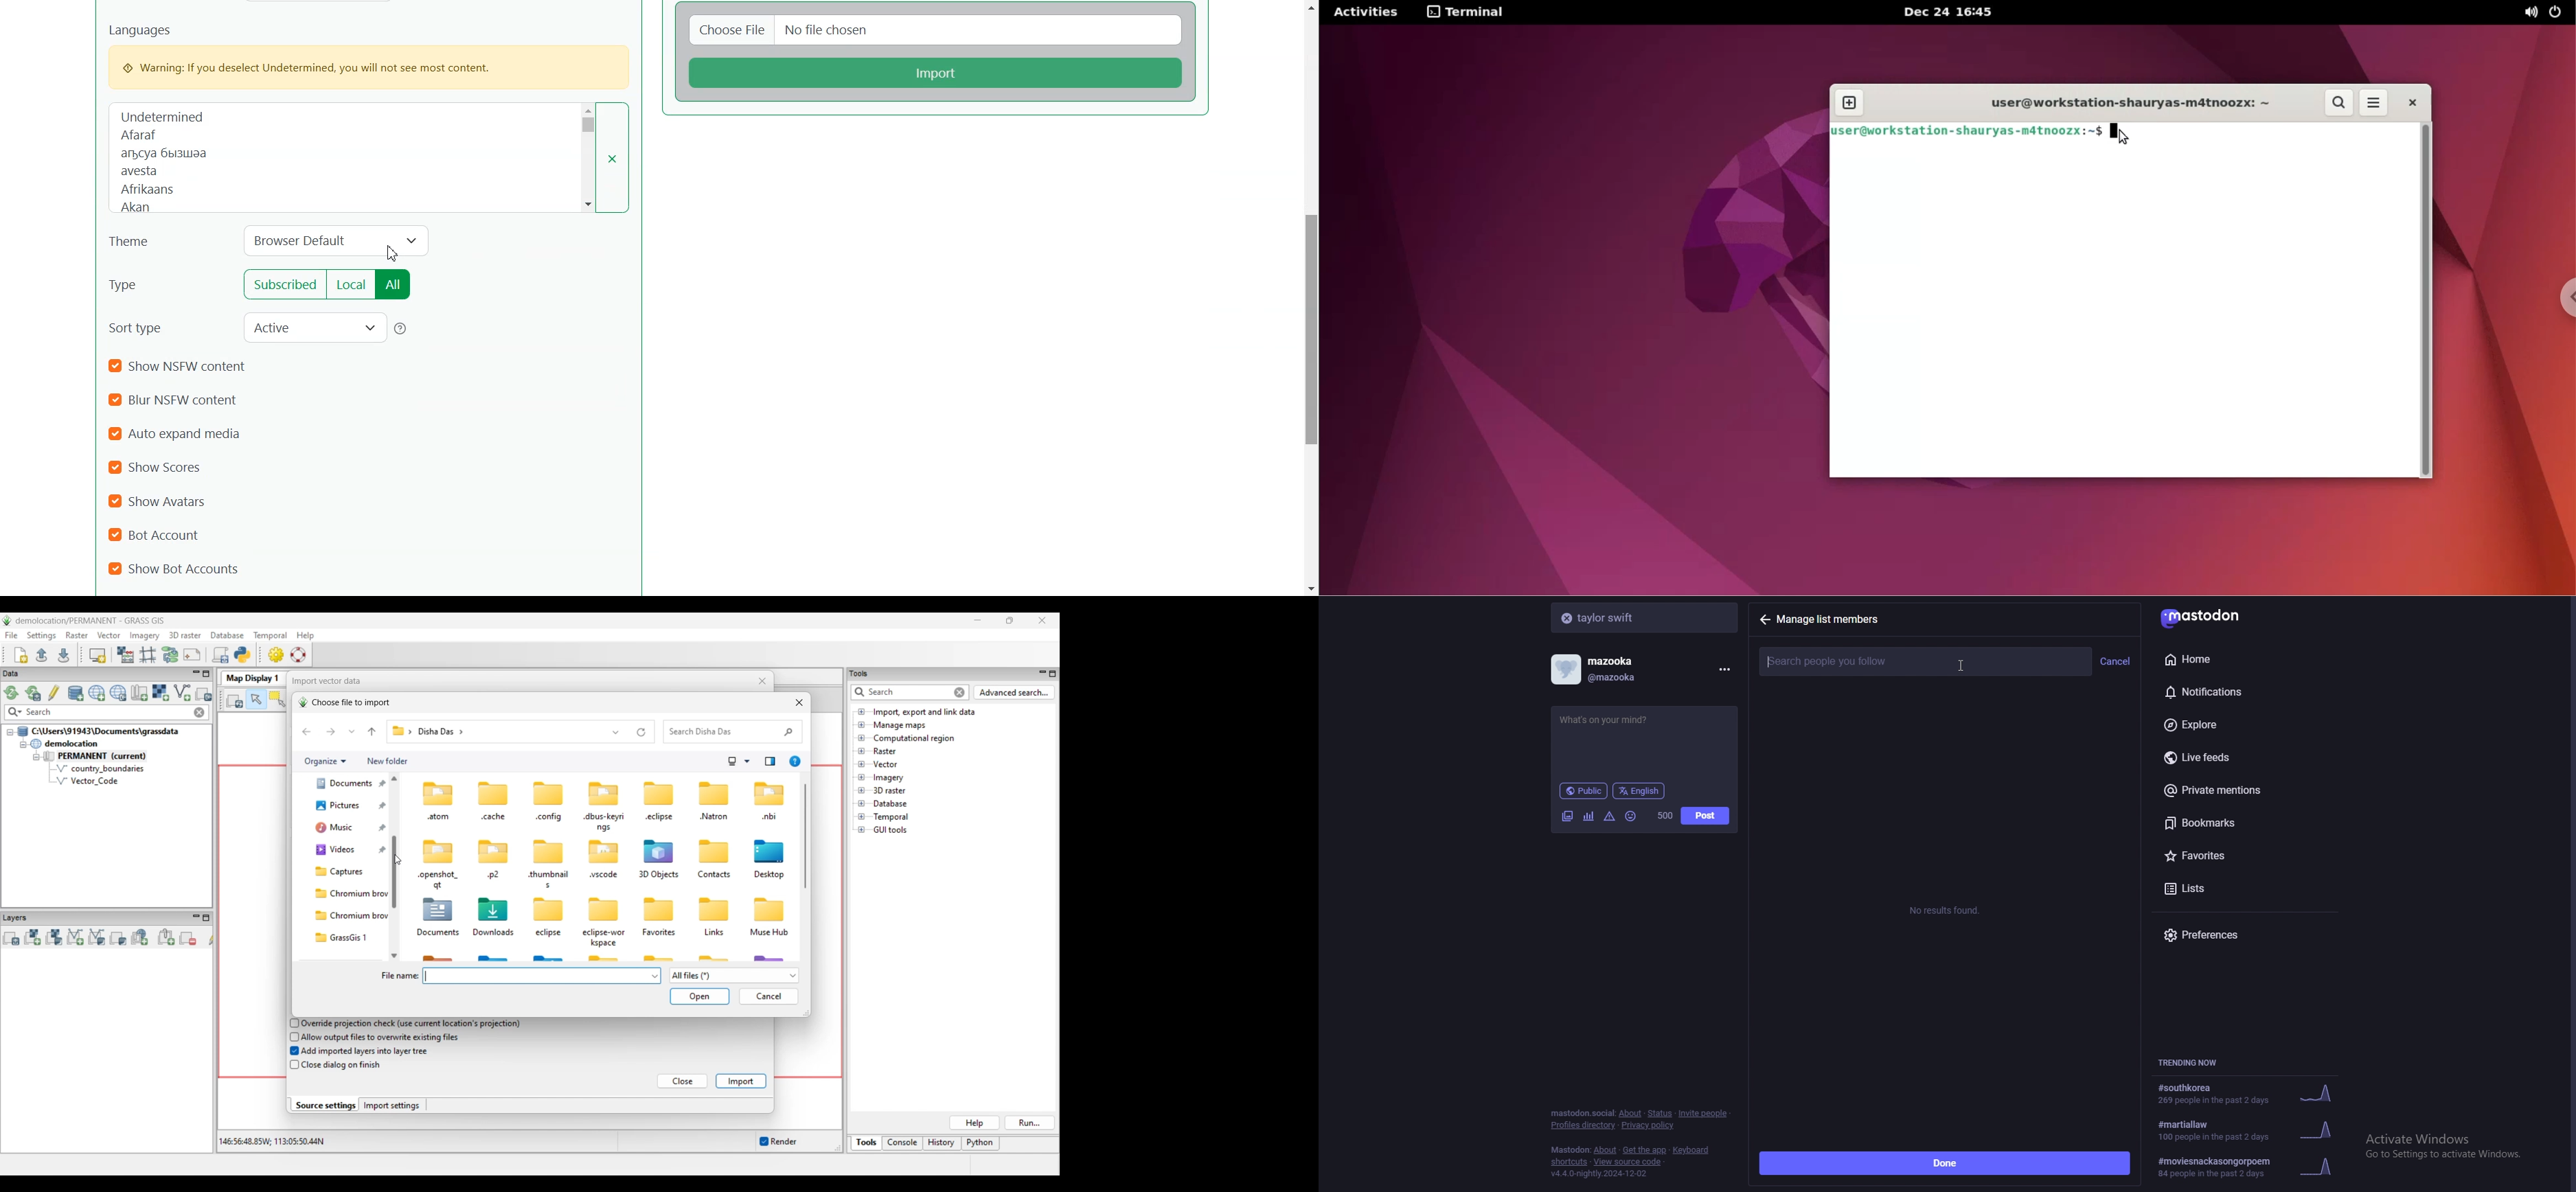 The width and height of the screenshot is (2576, 1204). What do you see at coordinates (2247, 823) in the screenshot?
I see `bookmarks` at bounding box center [2247, 823].